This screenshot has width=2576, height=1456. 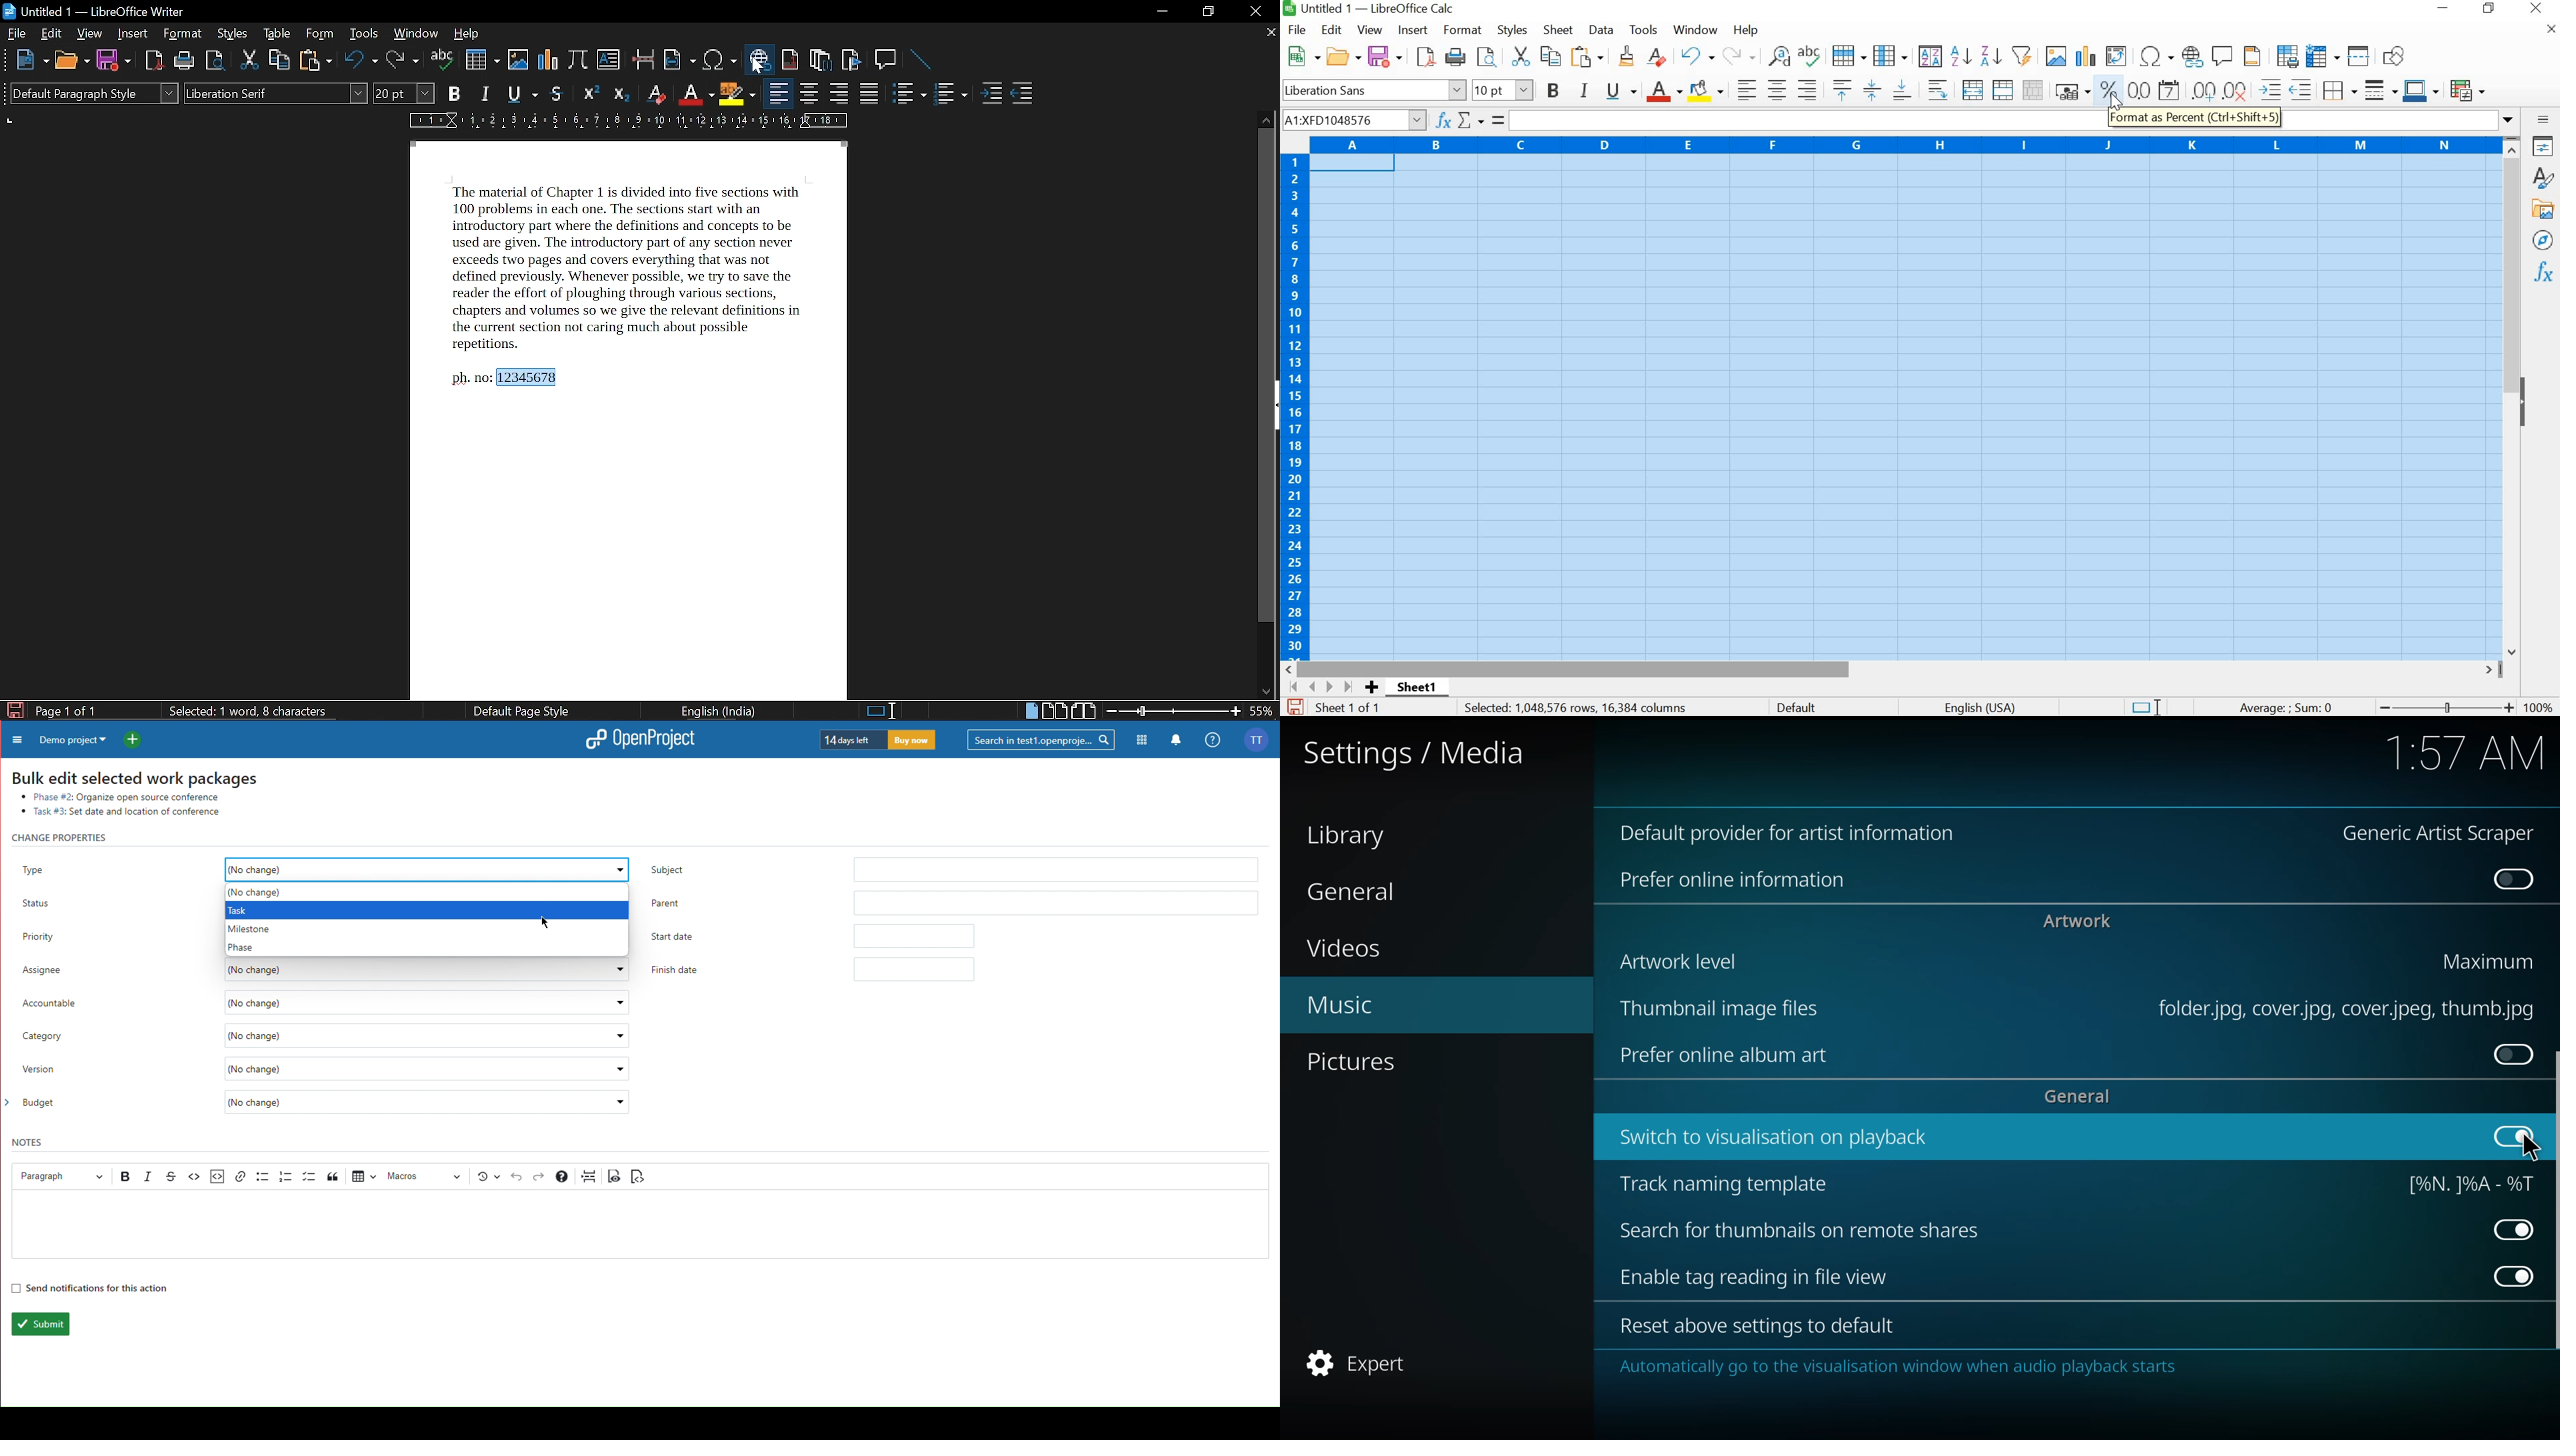 I want to click on help, so click(x=466, y=36).